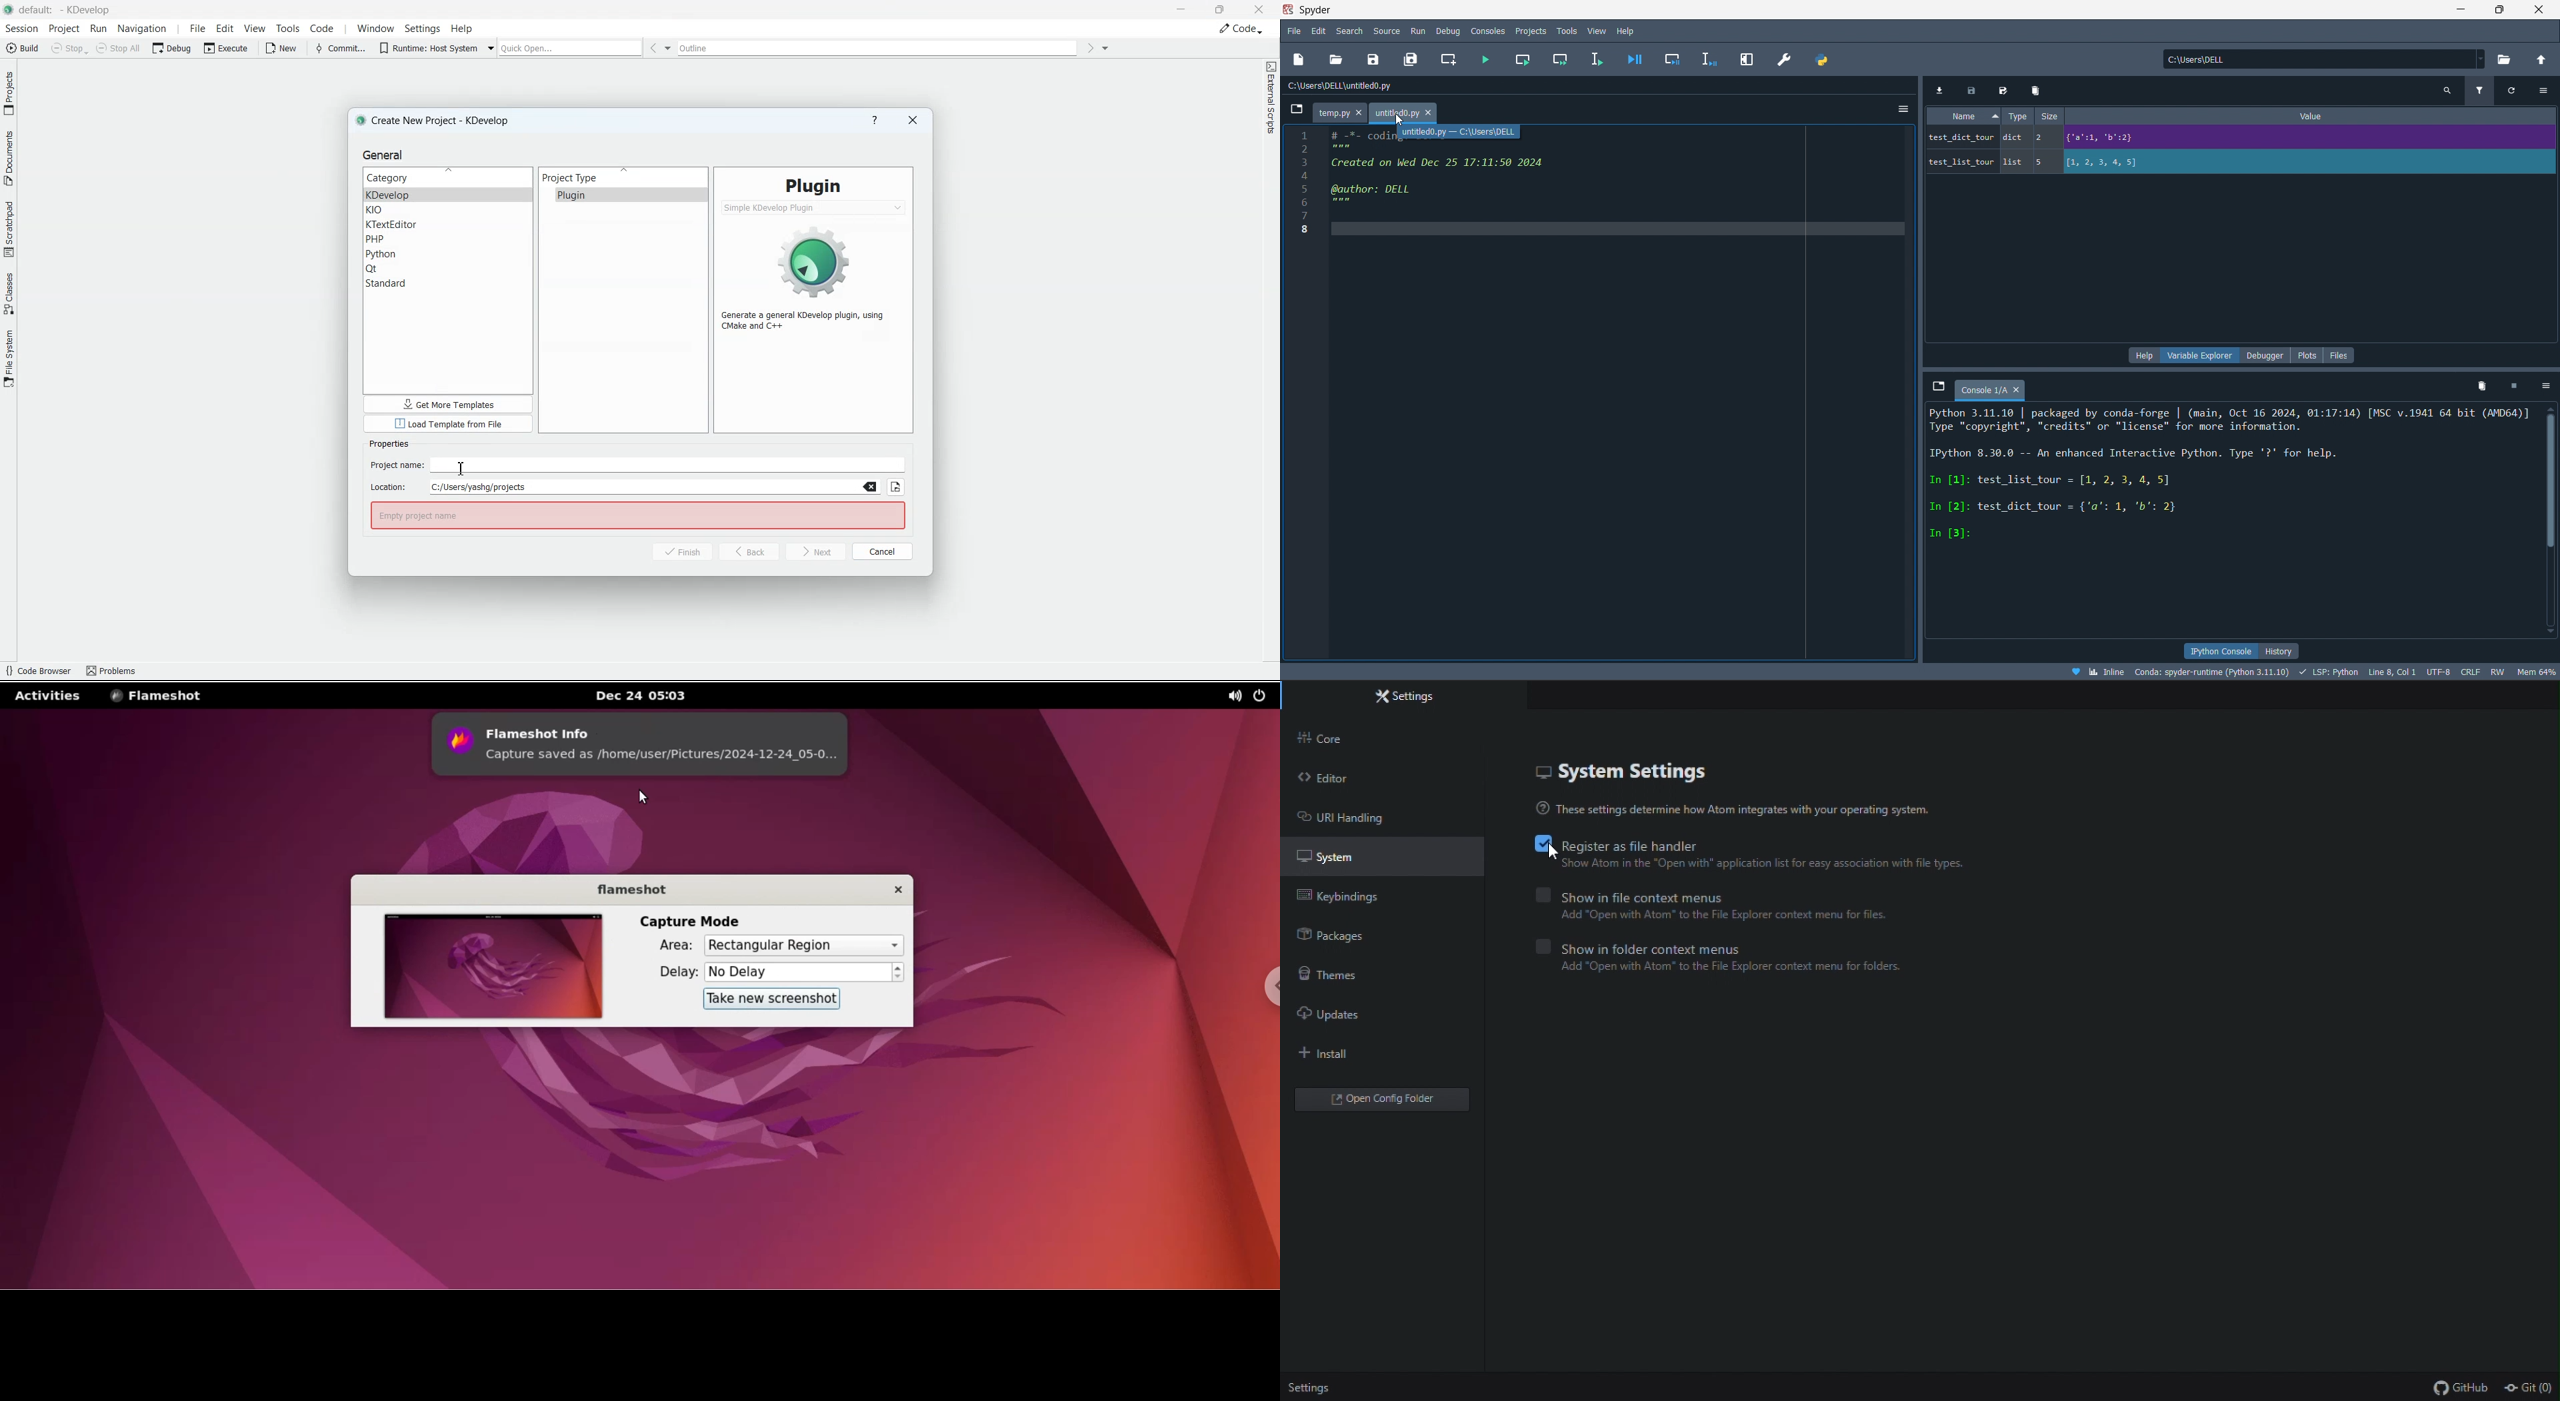 This screenshot has height=1428, width=2576. I want to click on run, so click(1417, 31).